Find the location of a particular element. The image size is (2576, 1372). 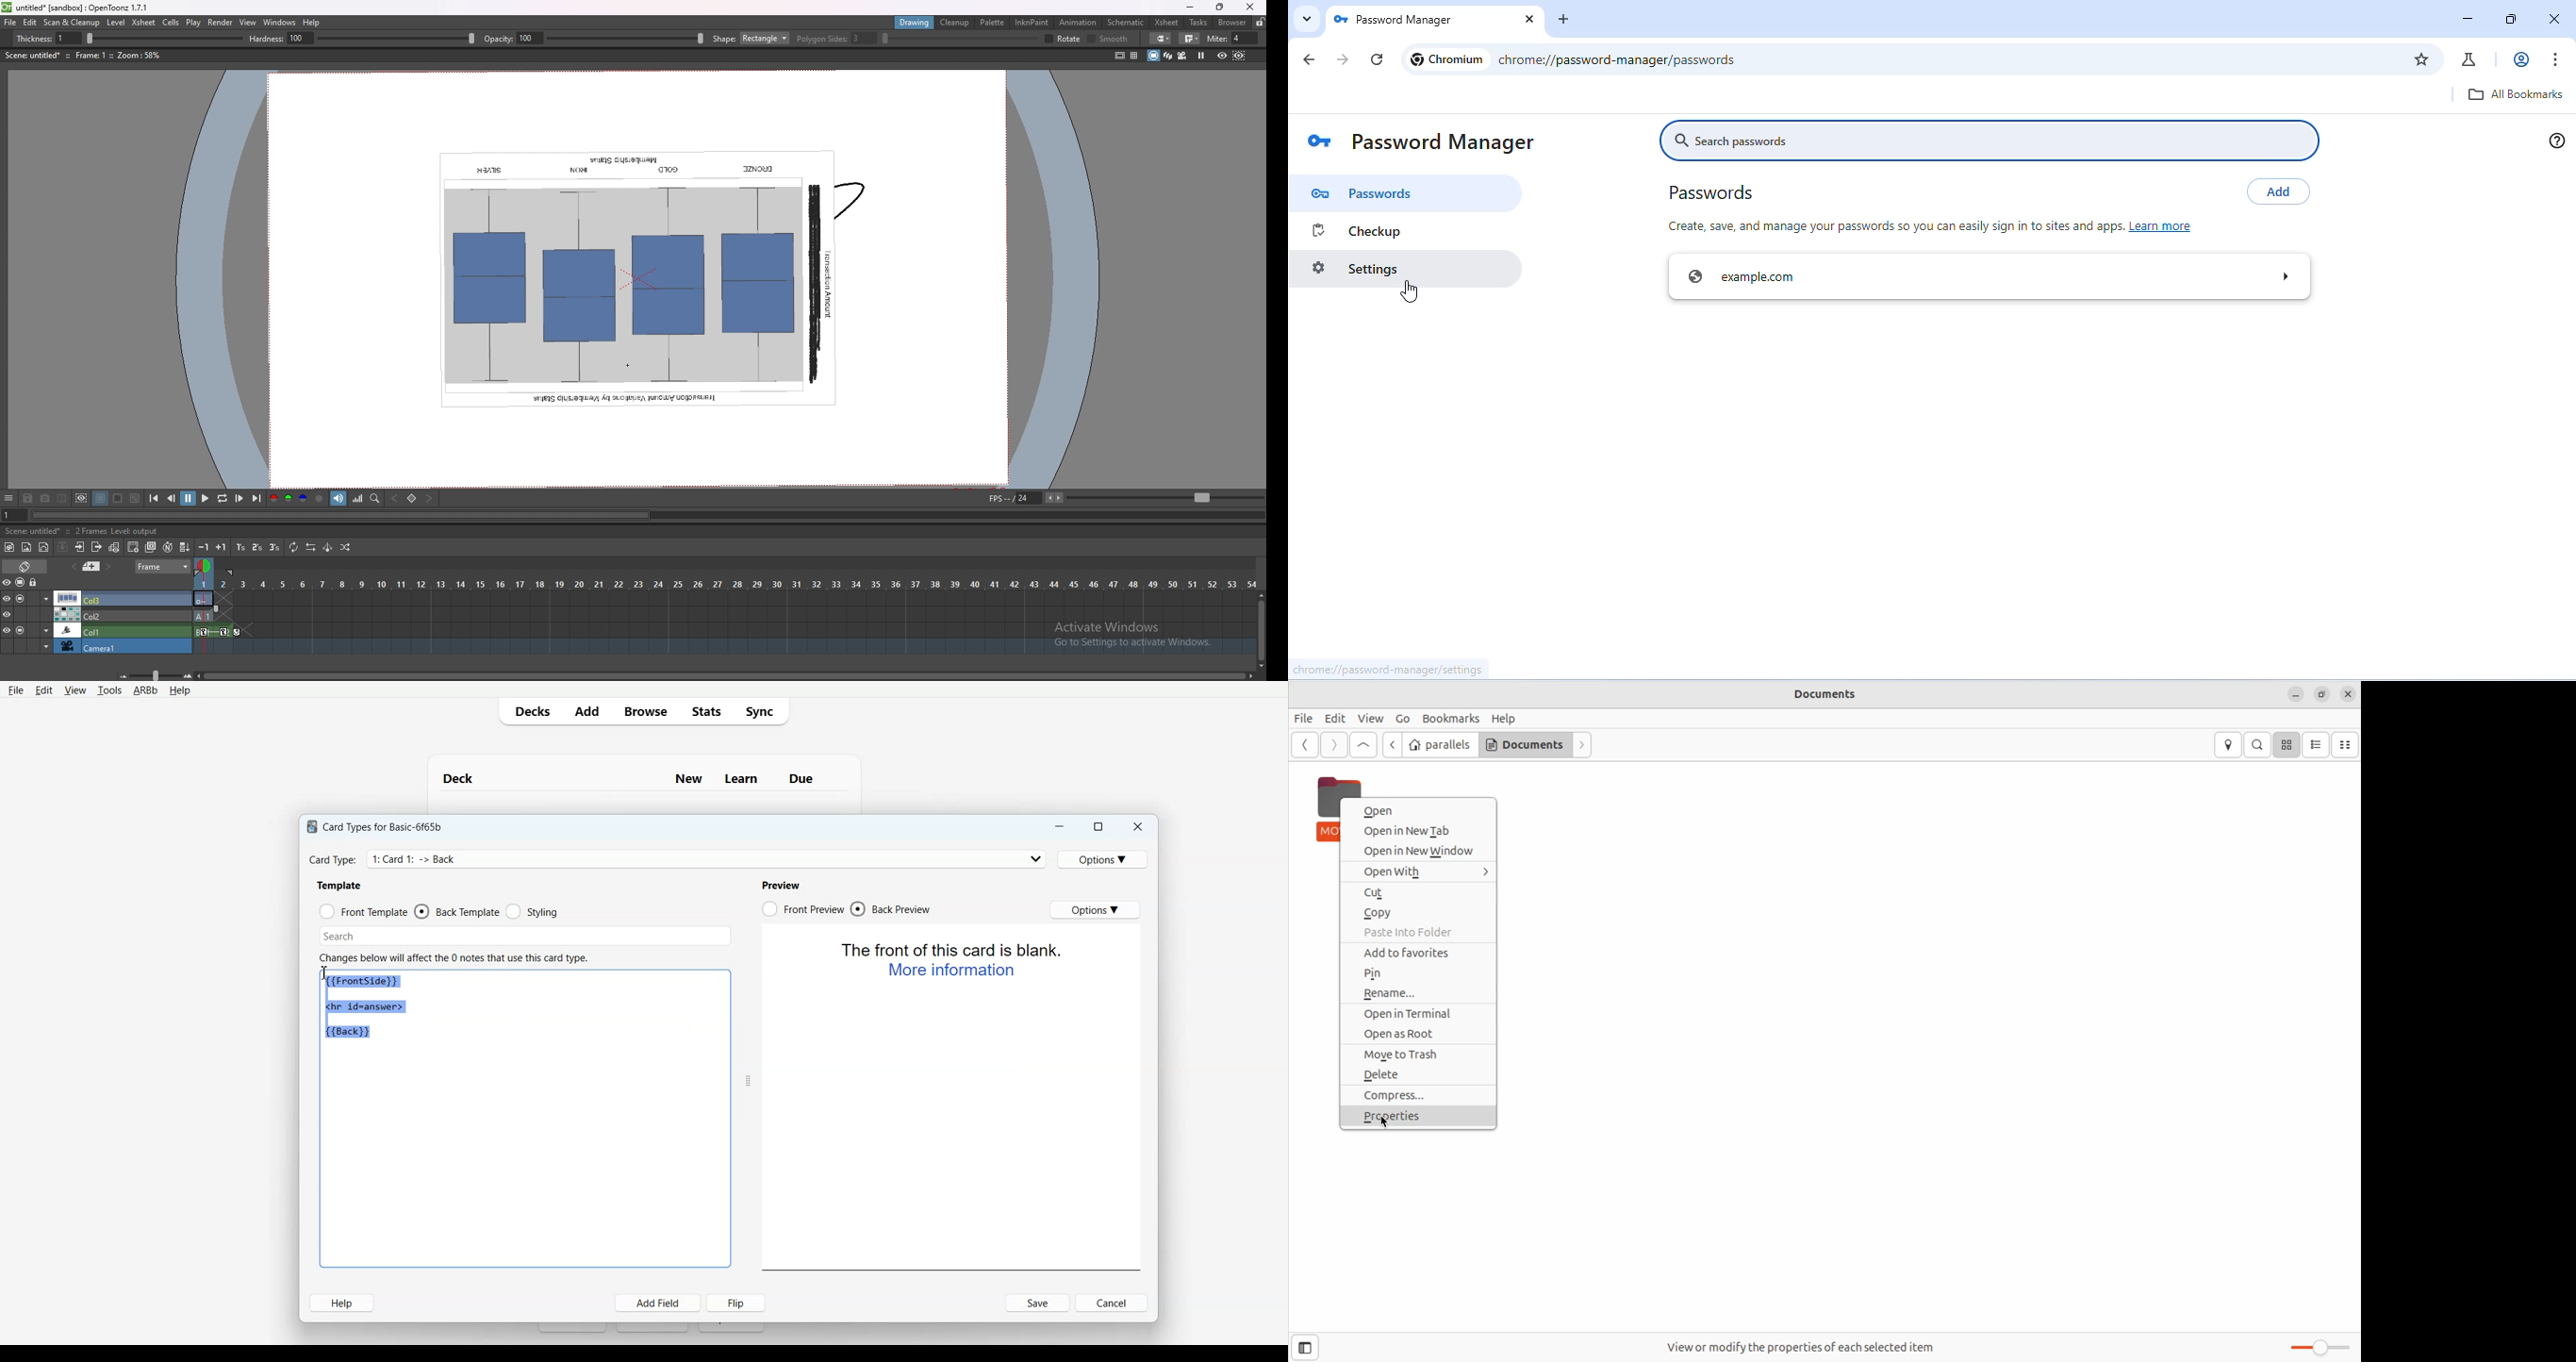

Text 2 is located at coordinates (339, 885).